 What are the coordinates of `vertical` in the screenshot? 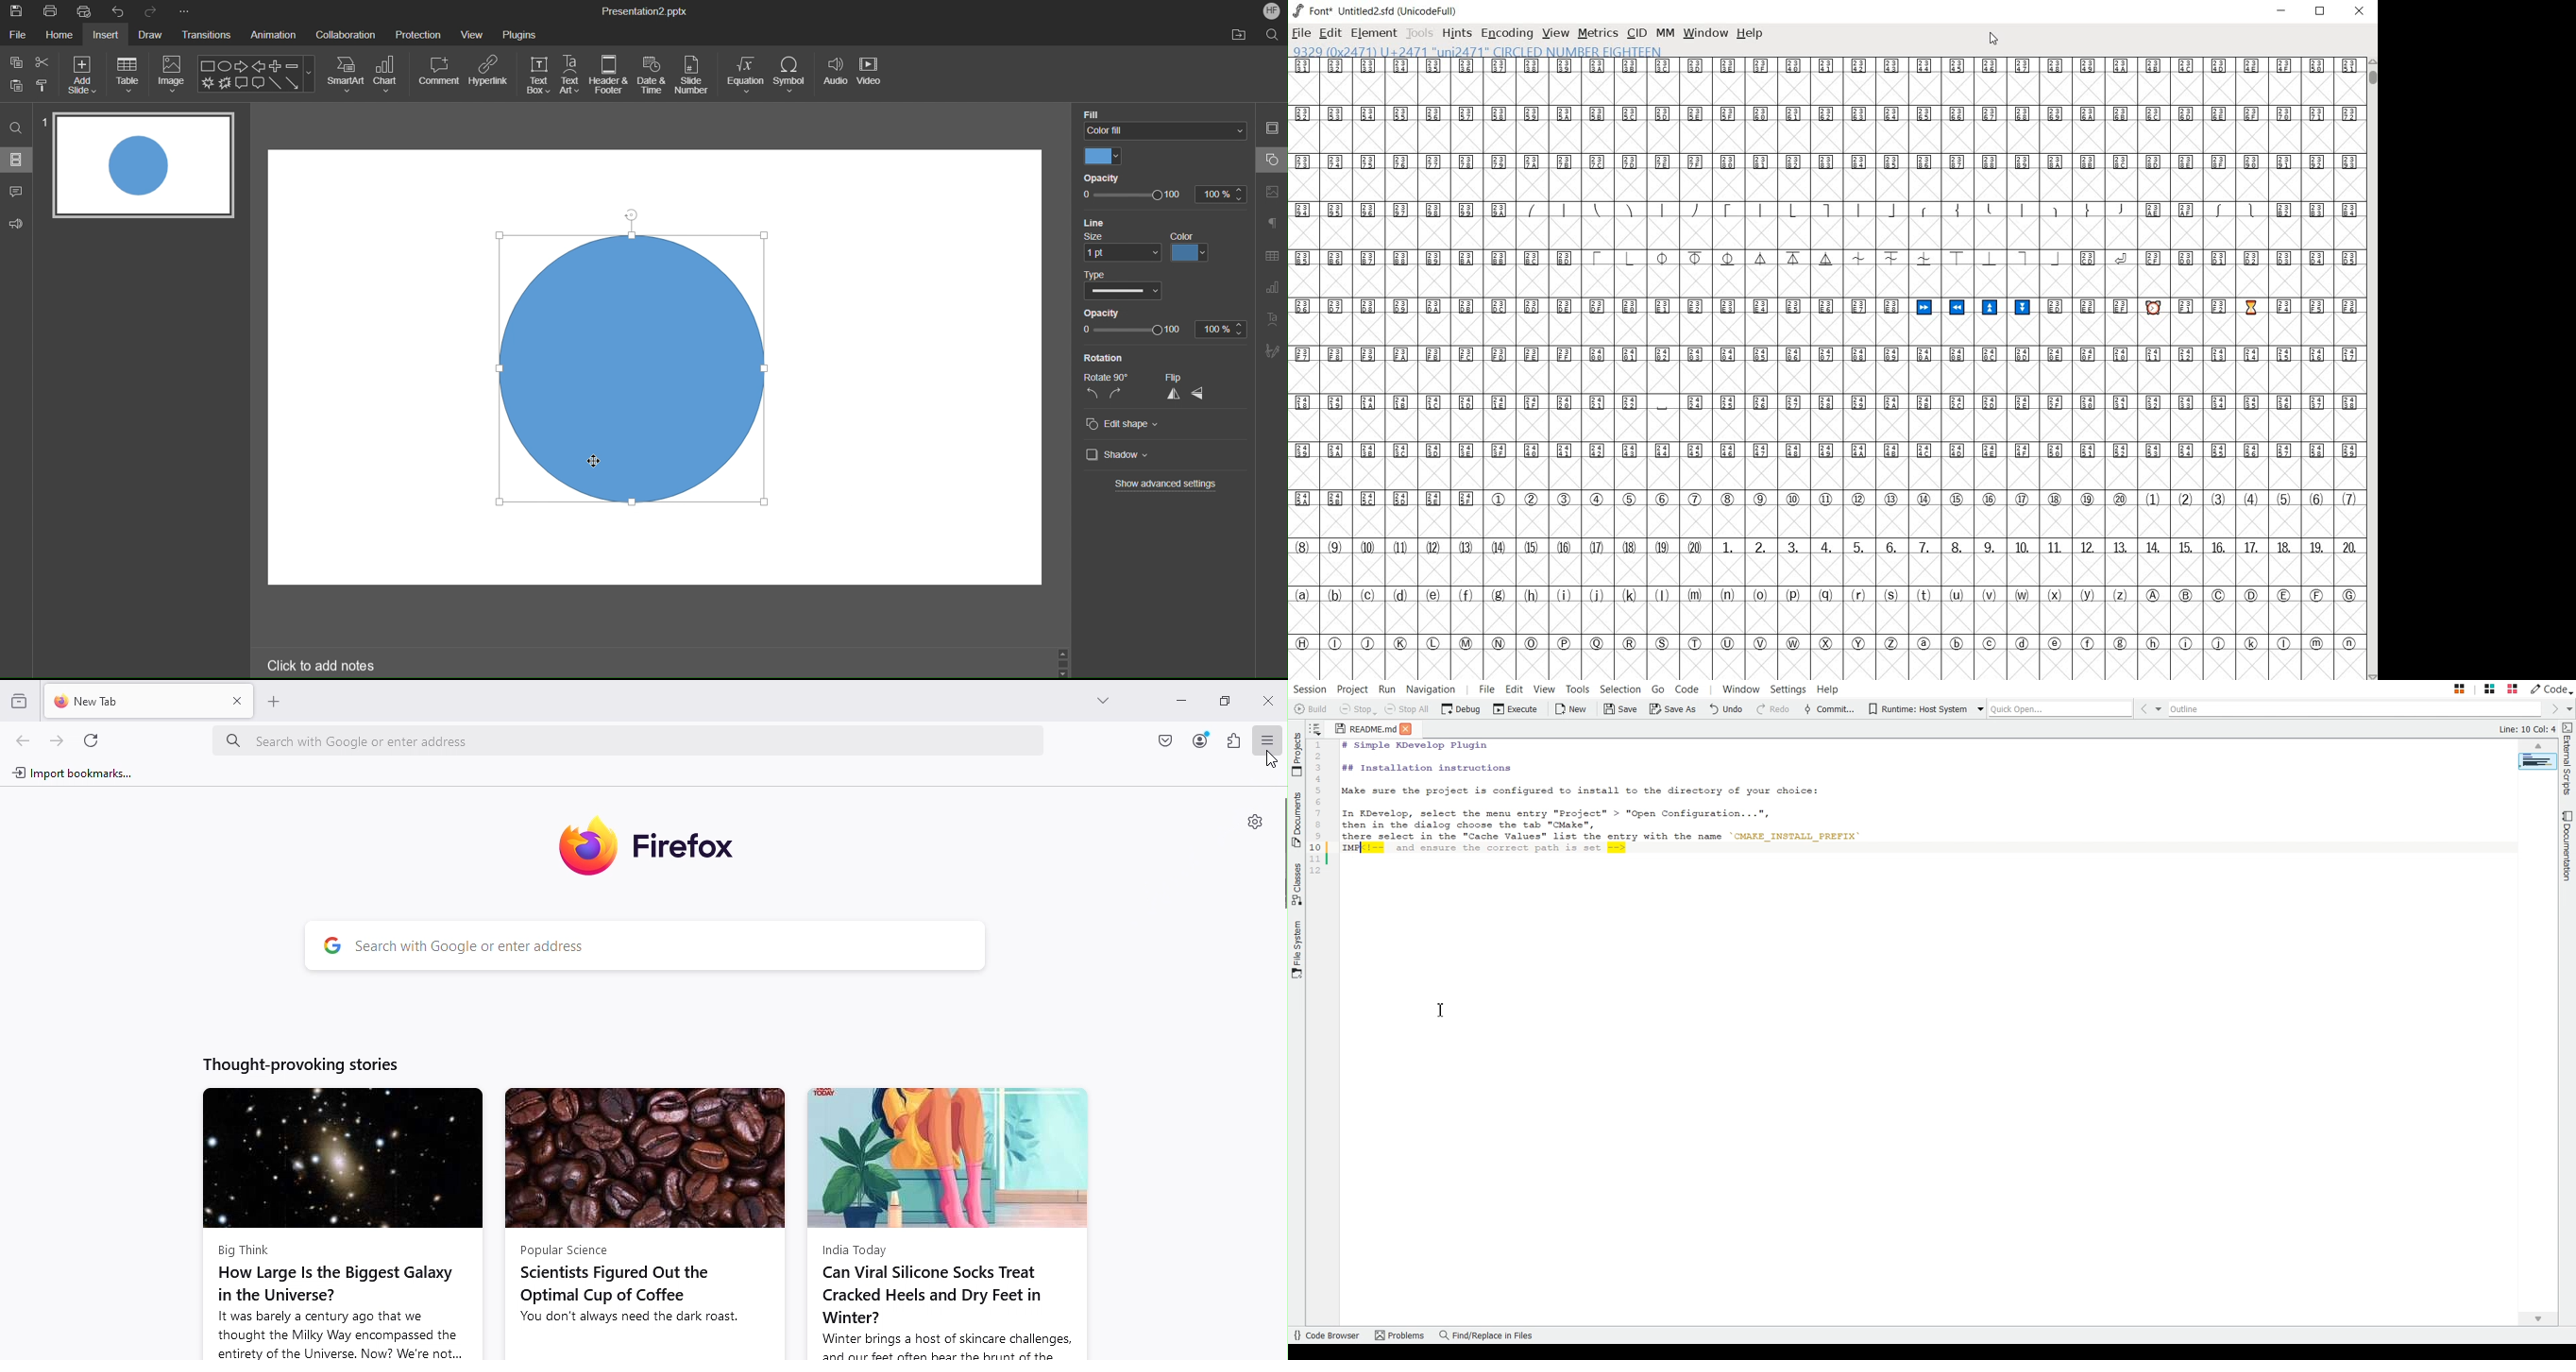 It's located at (1172, 396).